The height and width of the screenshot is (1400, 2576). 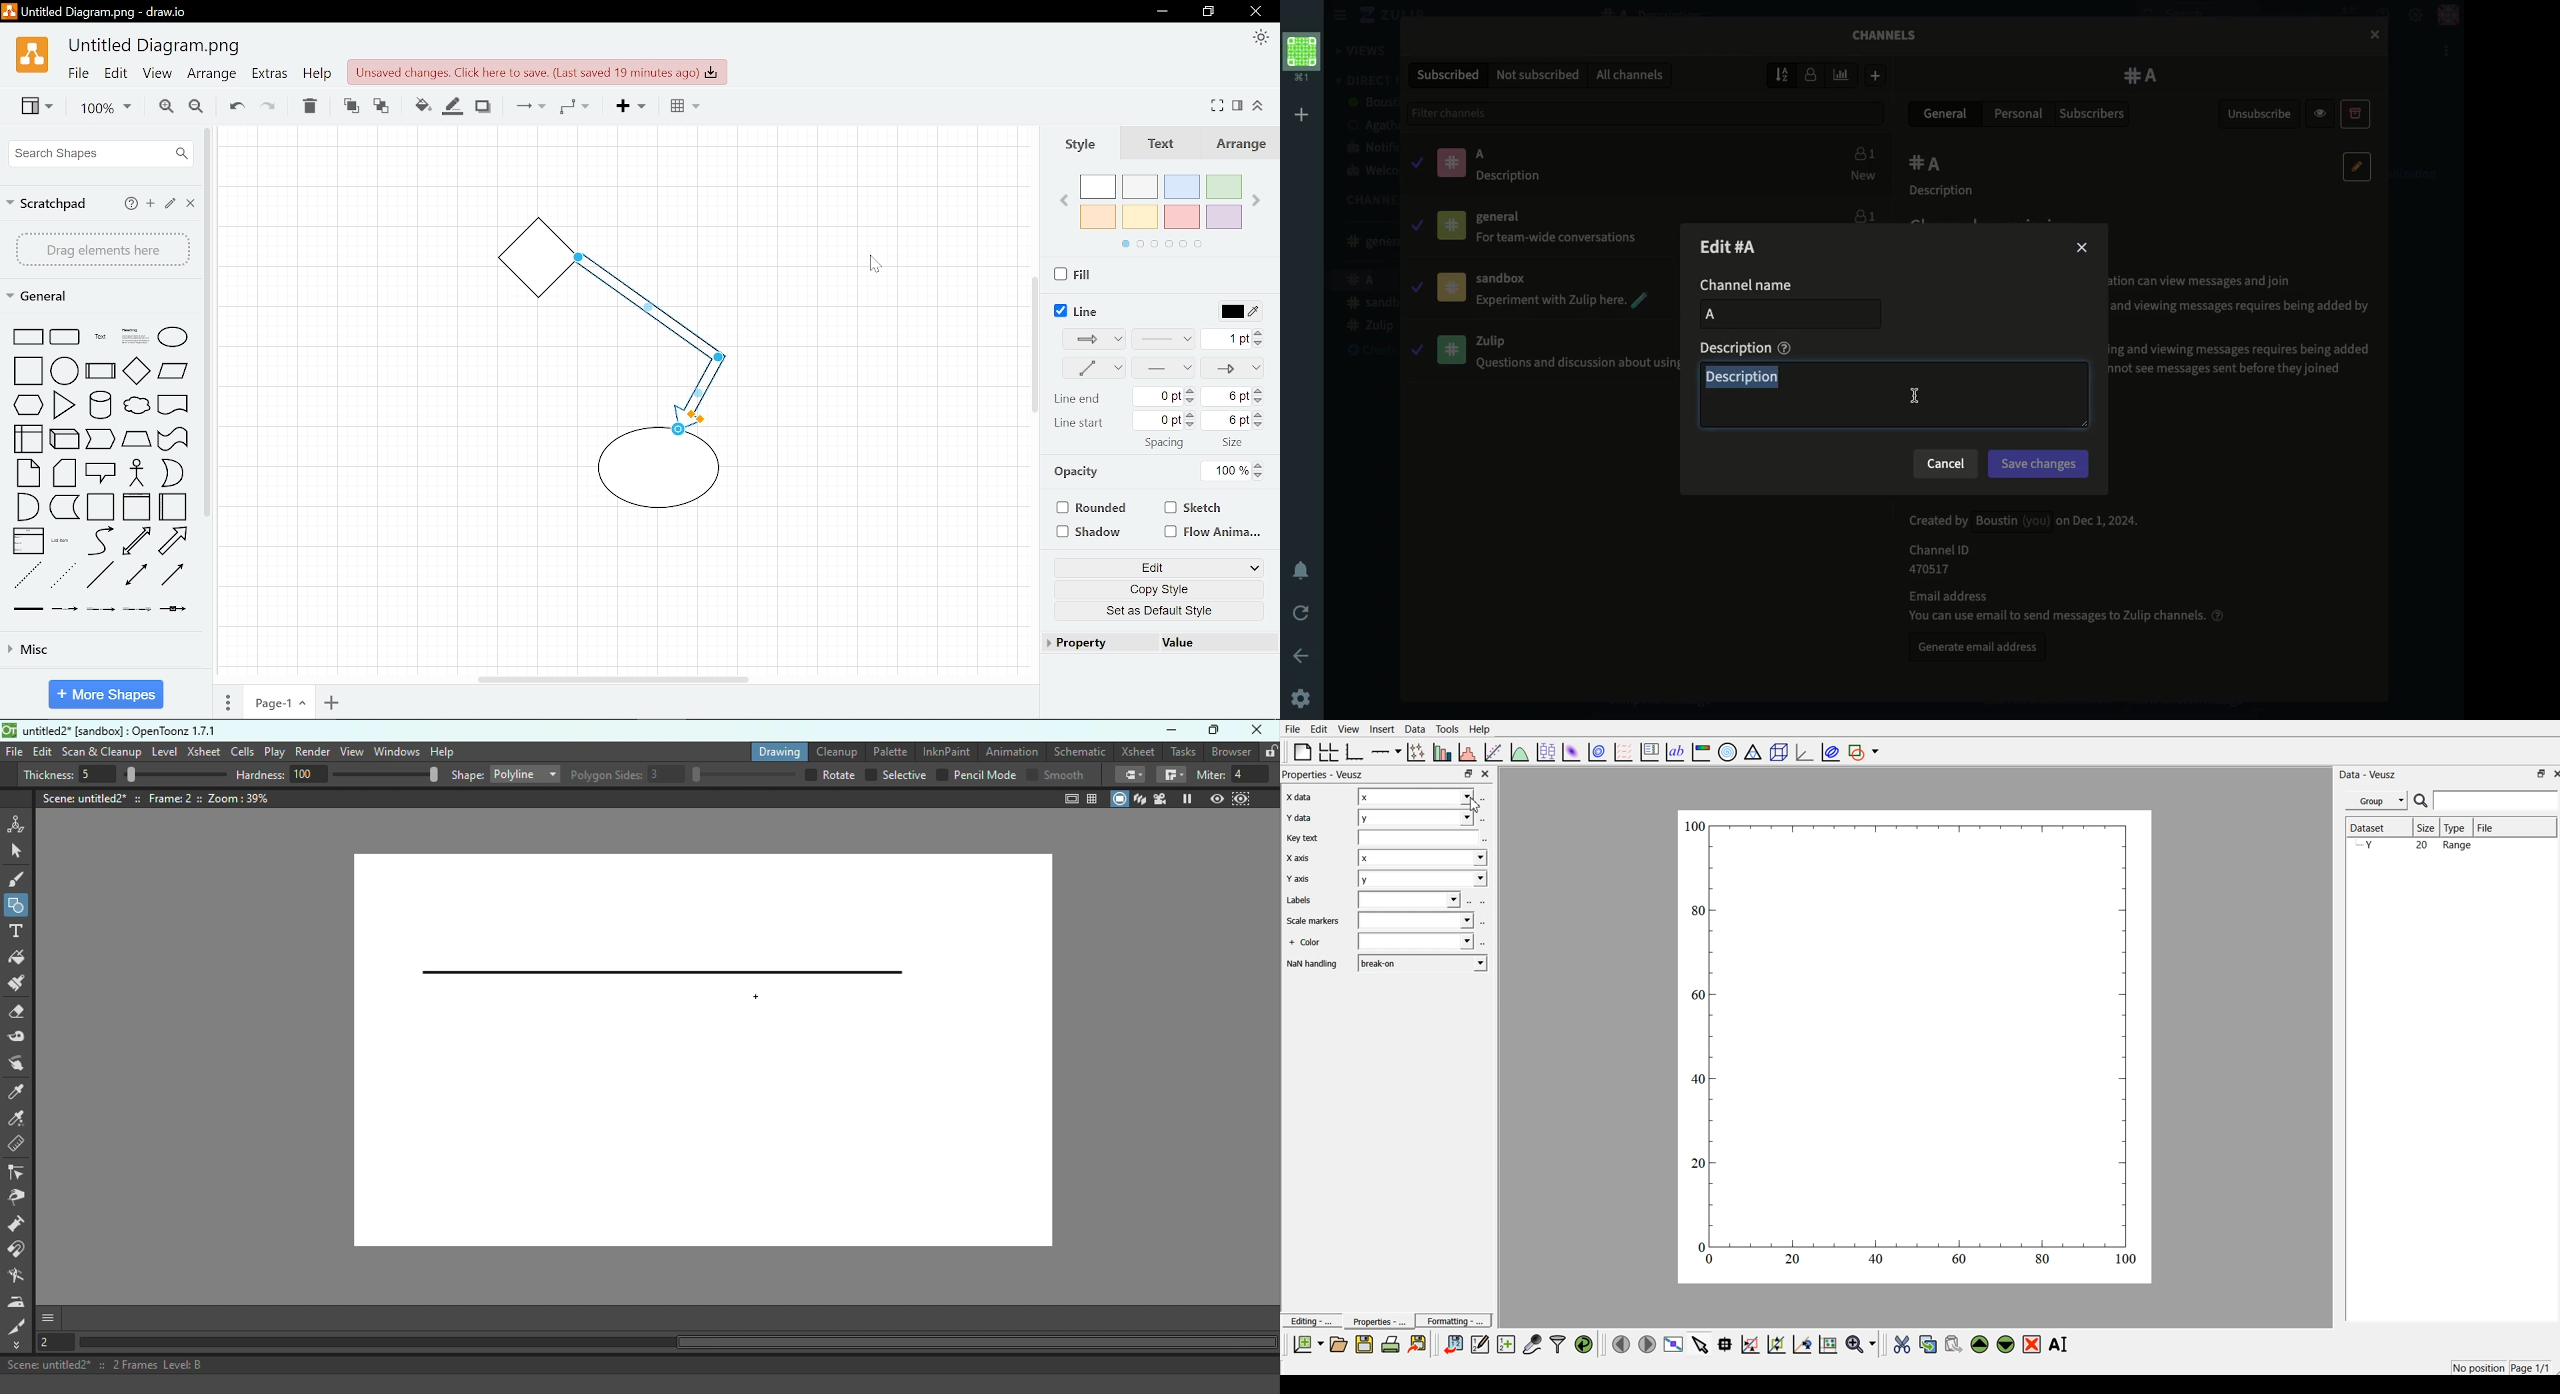 What do you see at coordinates (1301, 572) in the screenshot?
I see `Notification` at bounding box center [1301, 572].